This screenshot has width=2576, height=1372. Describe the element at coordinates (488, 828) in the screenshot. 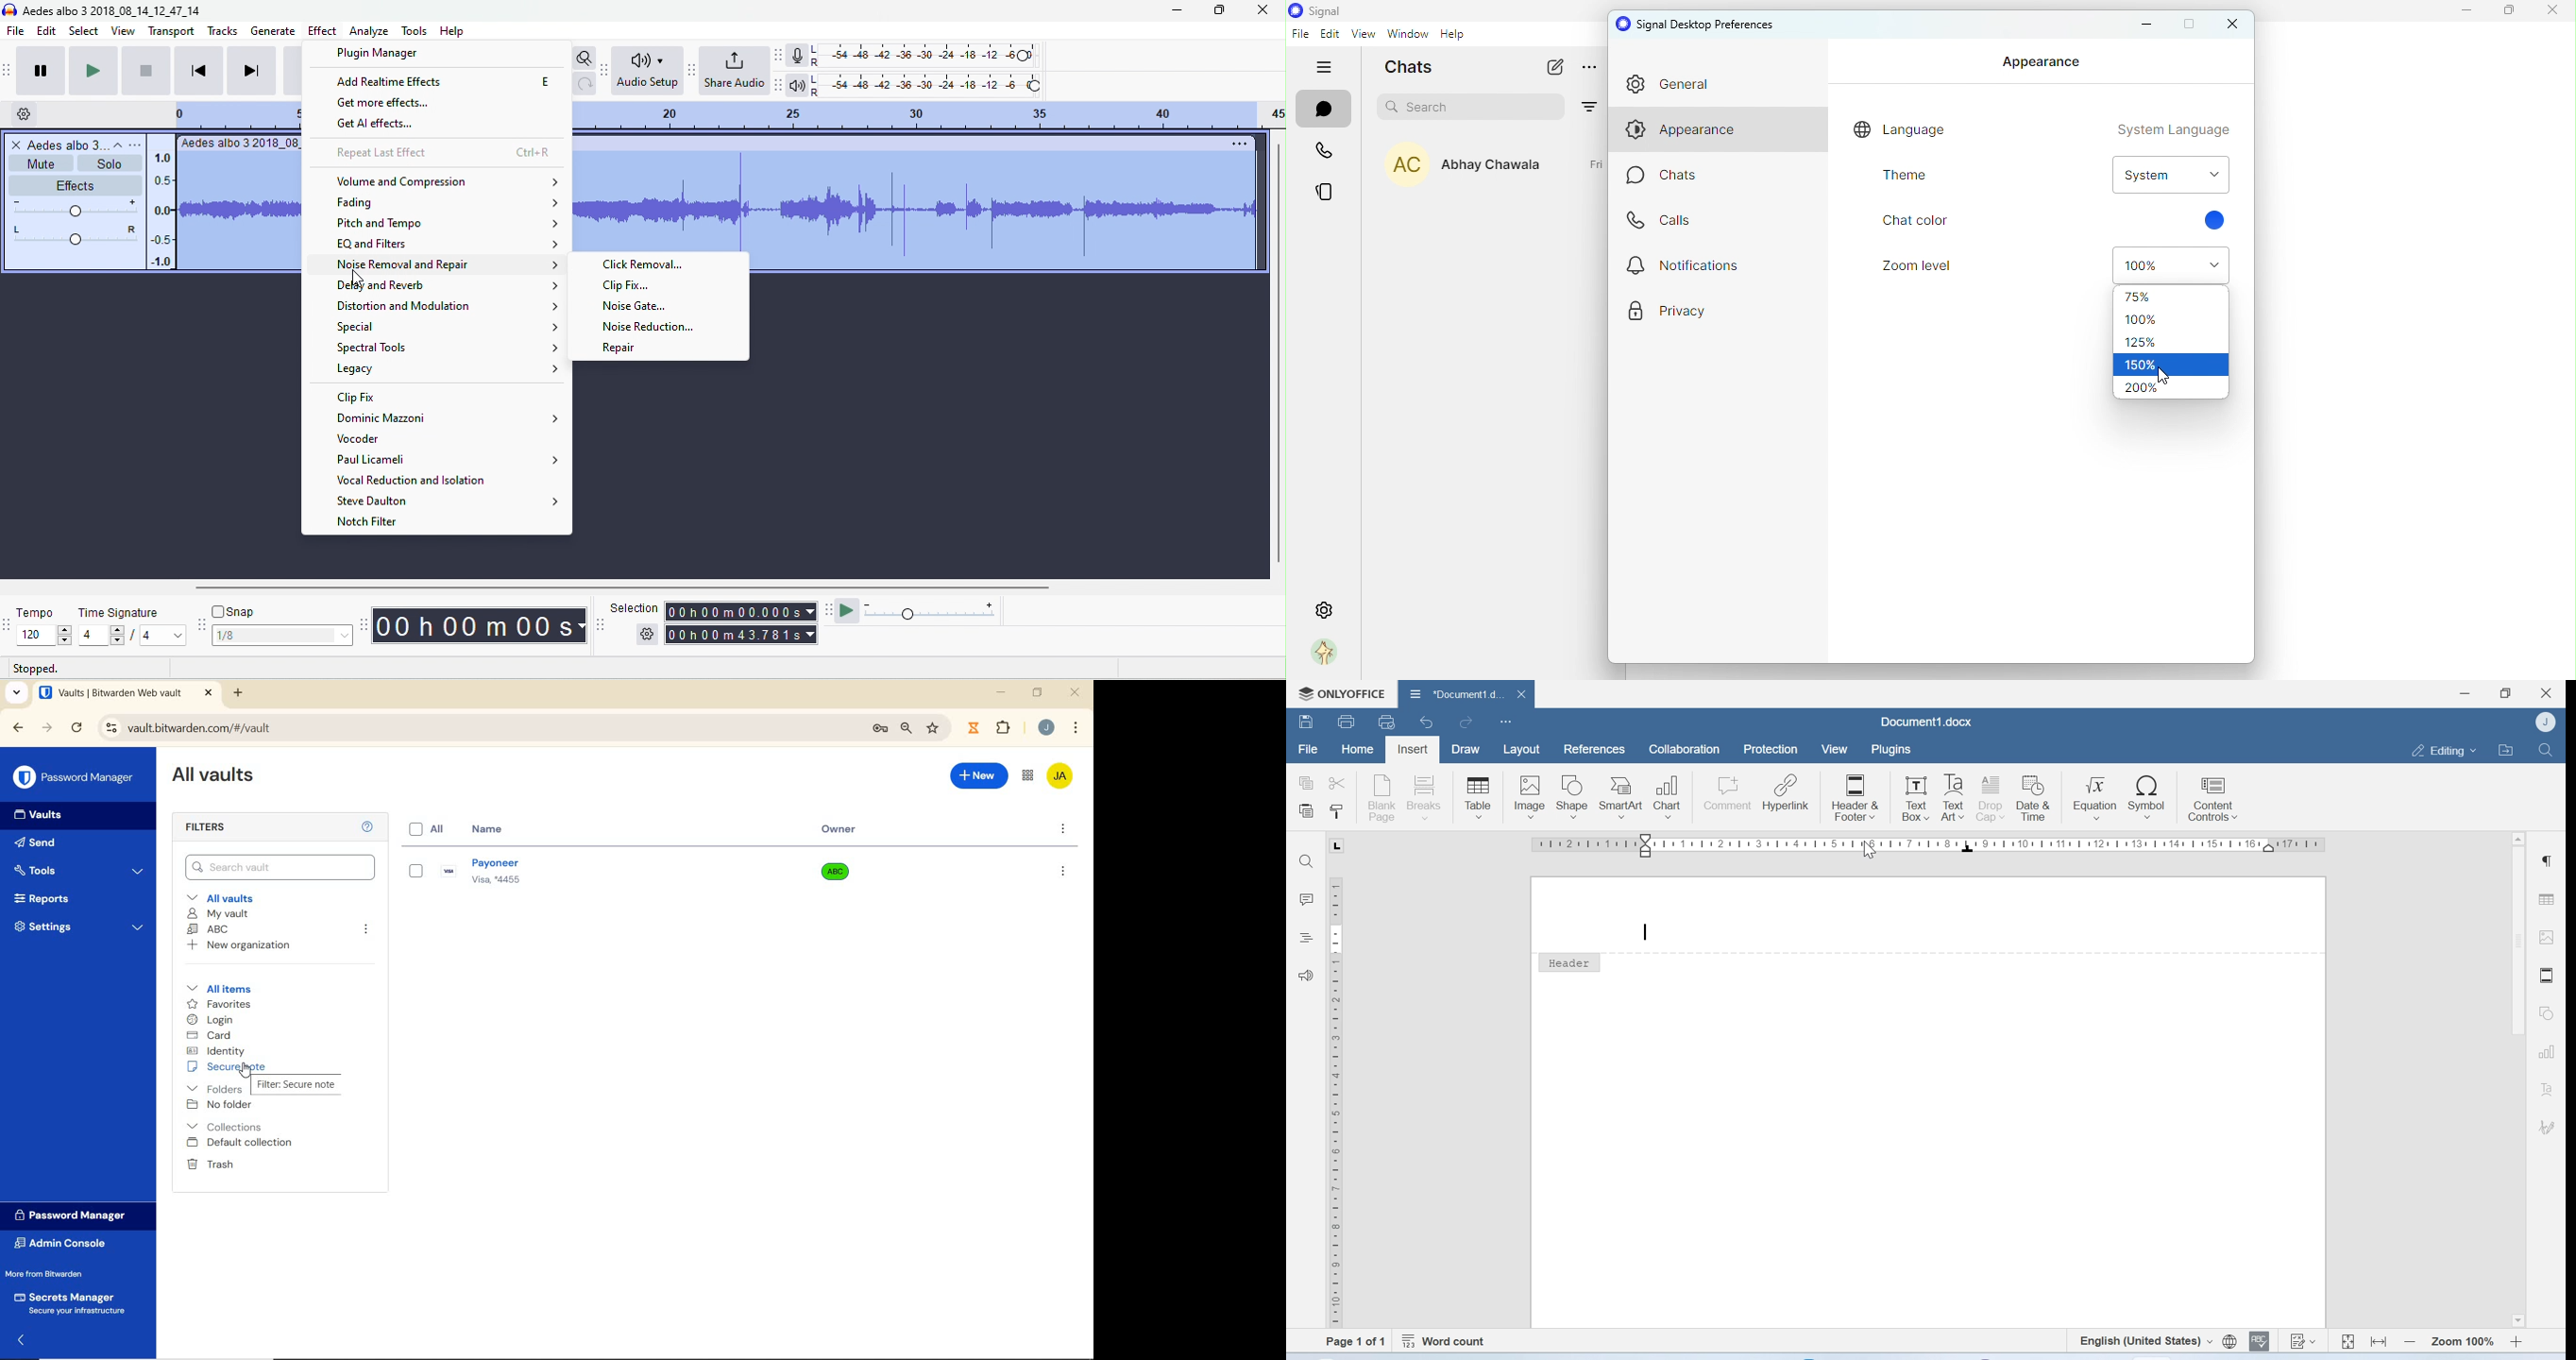

I see `name` at that location.